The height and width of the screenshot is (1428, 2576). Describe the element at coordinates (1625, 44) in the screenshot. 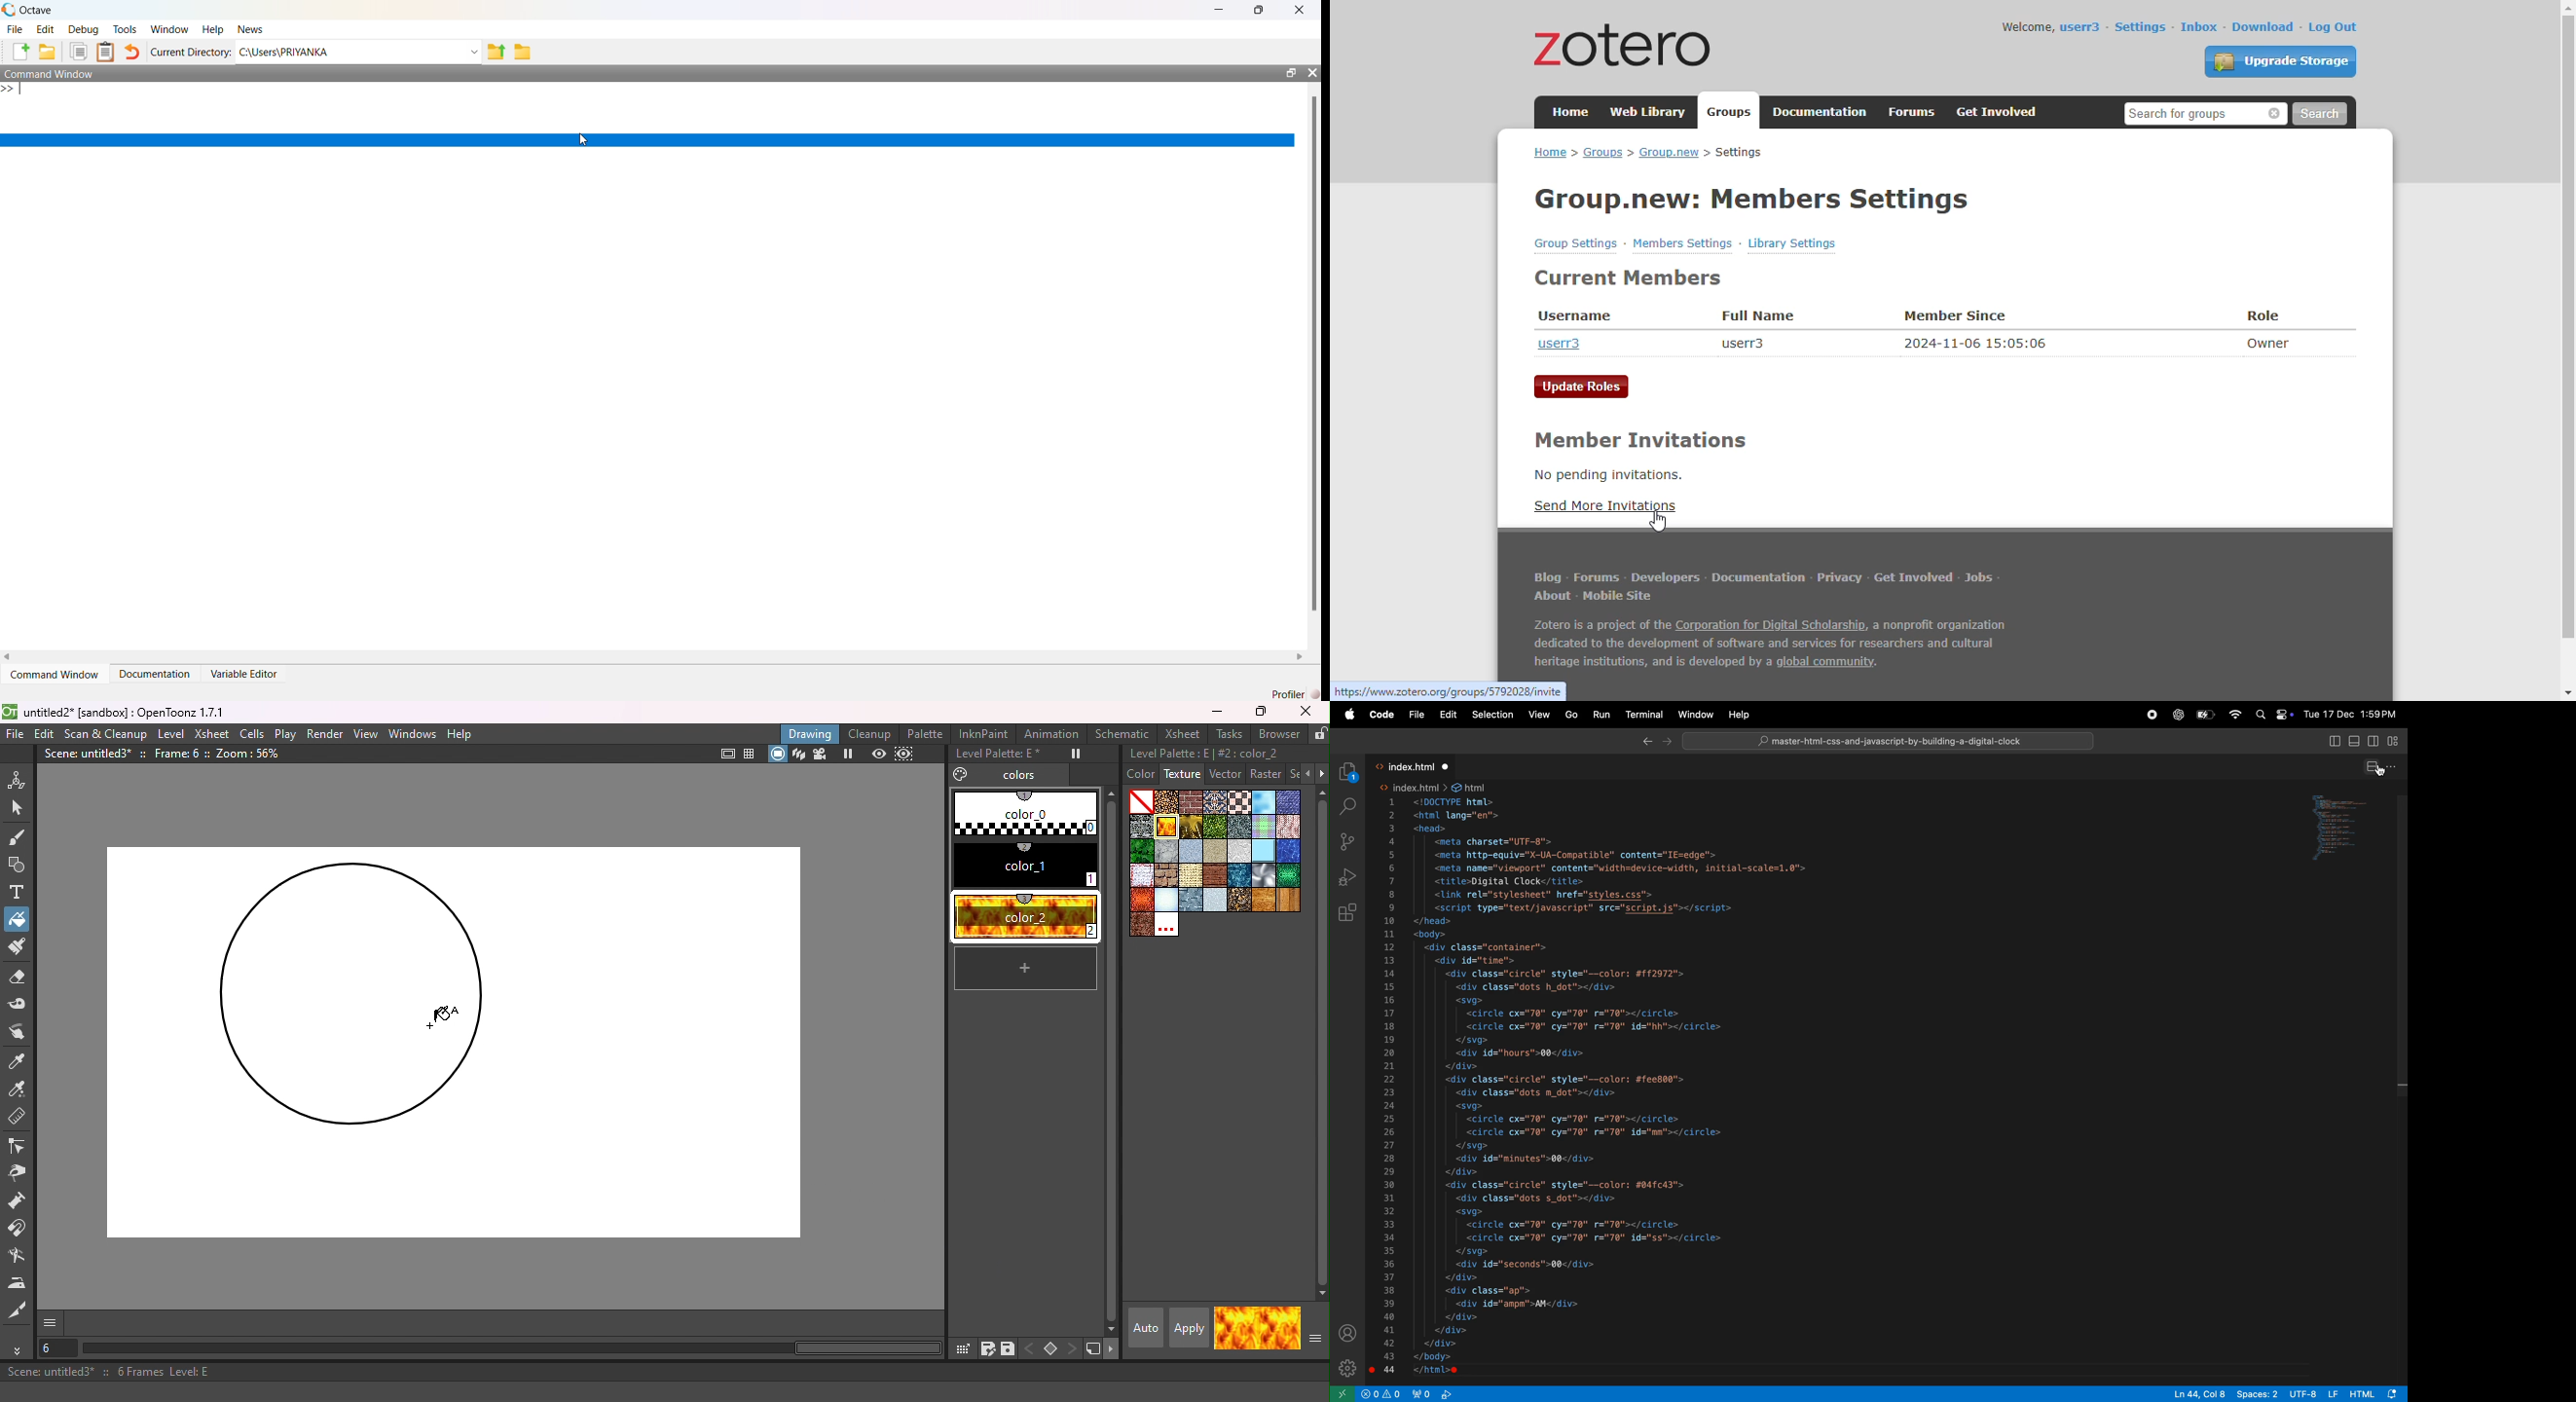

I see `zotero` at that location.